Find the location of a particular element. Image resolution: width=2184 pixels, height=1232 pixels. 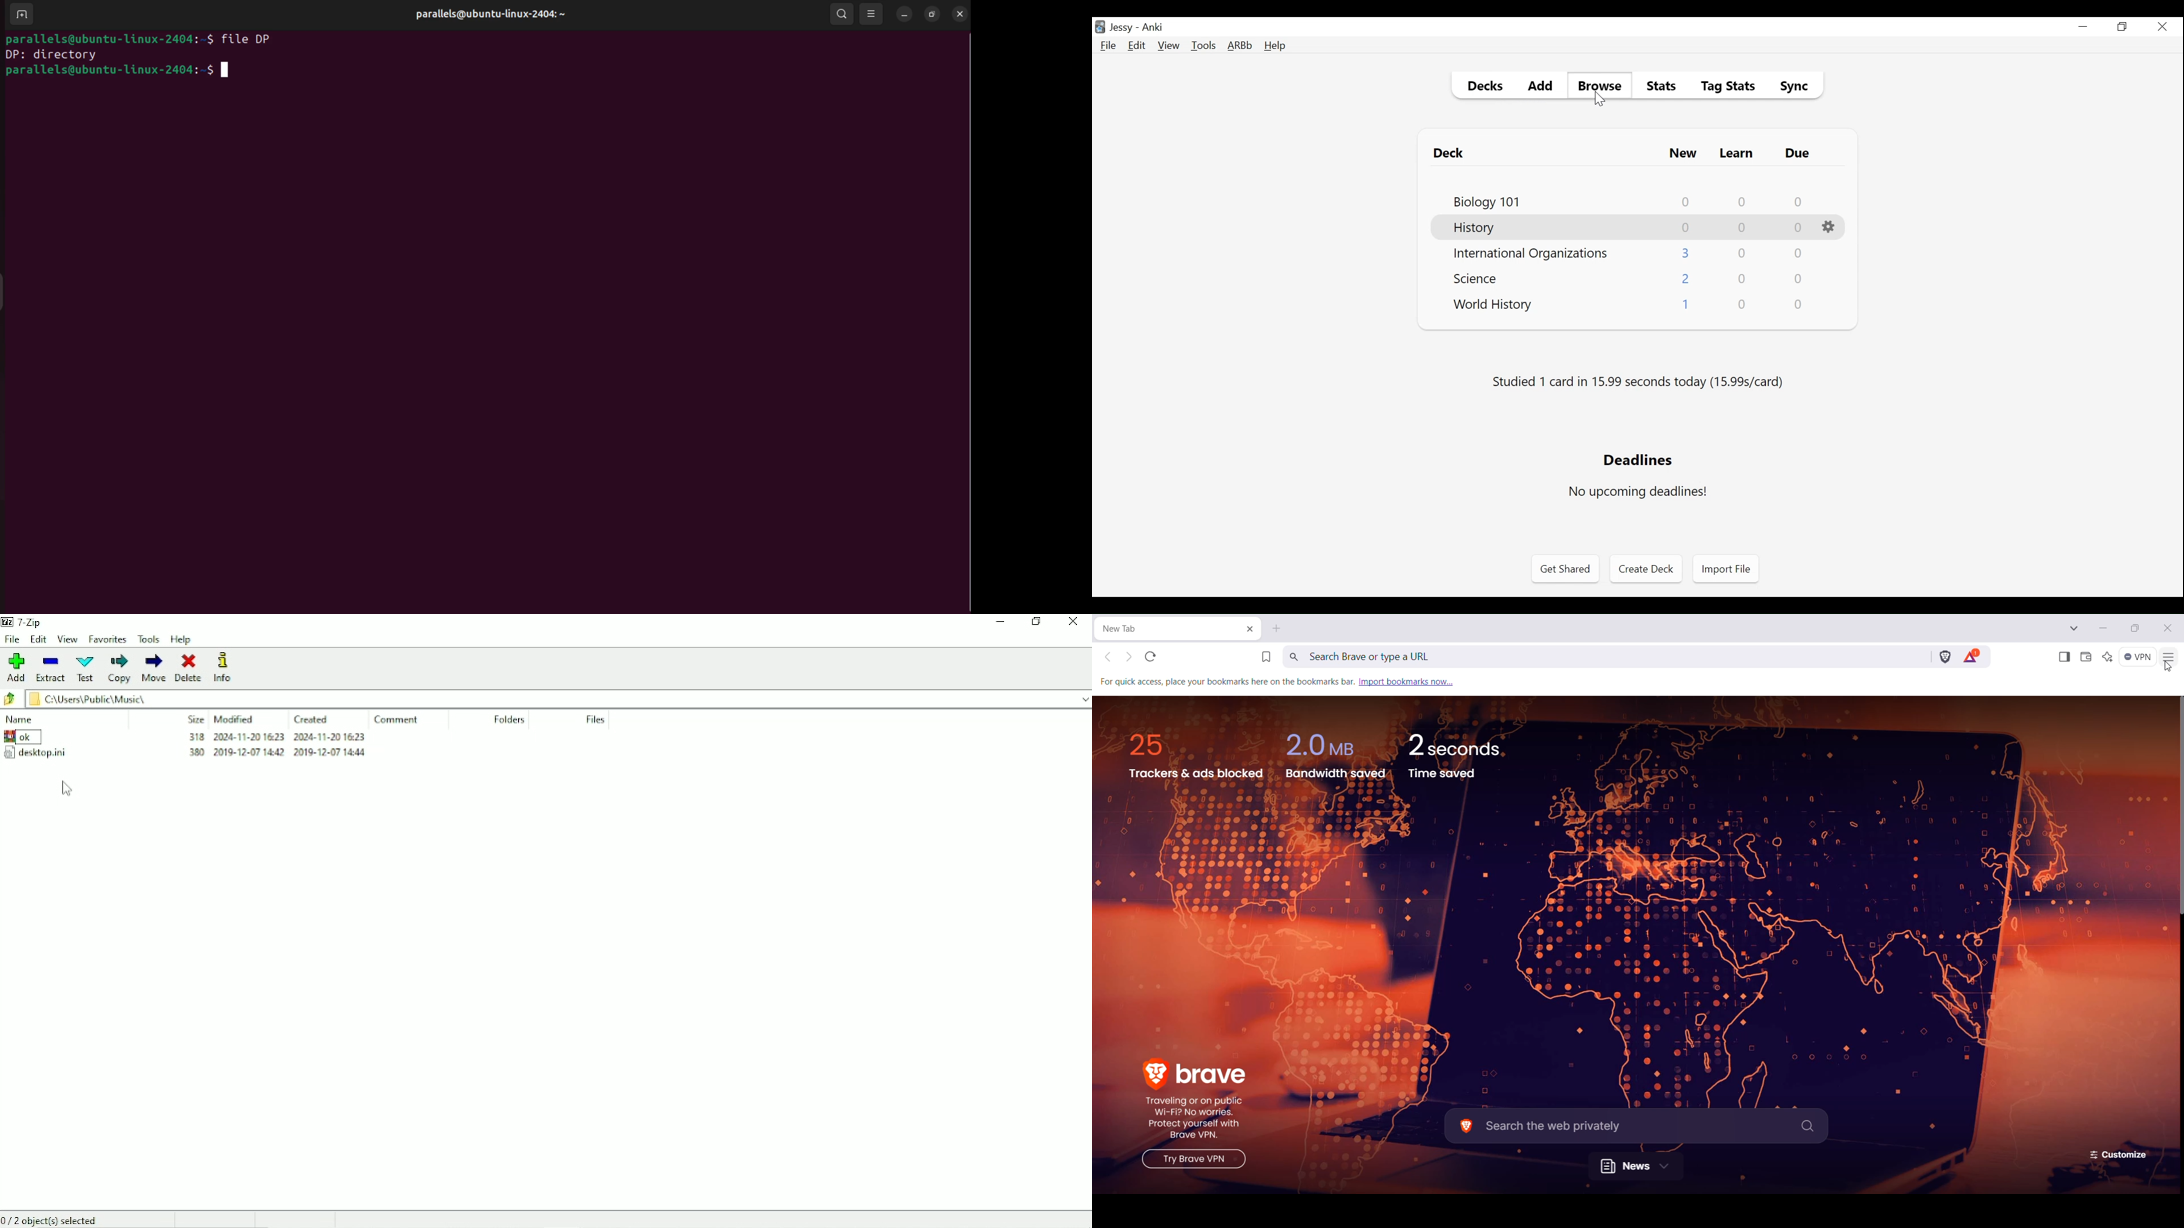

New Card Count is located at coordinates (1686, 251).